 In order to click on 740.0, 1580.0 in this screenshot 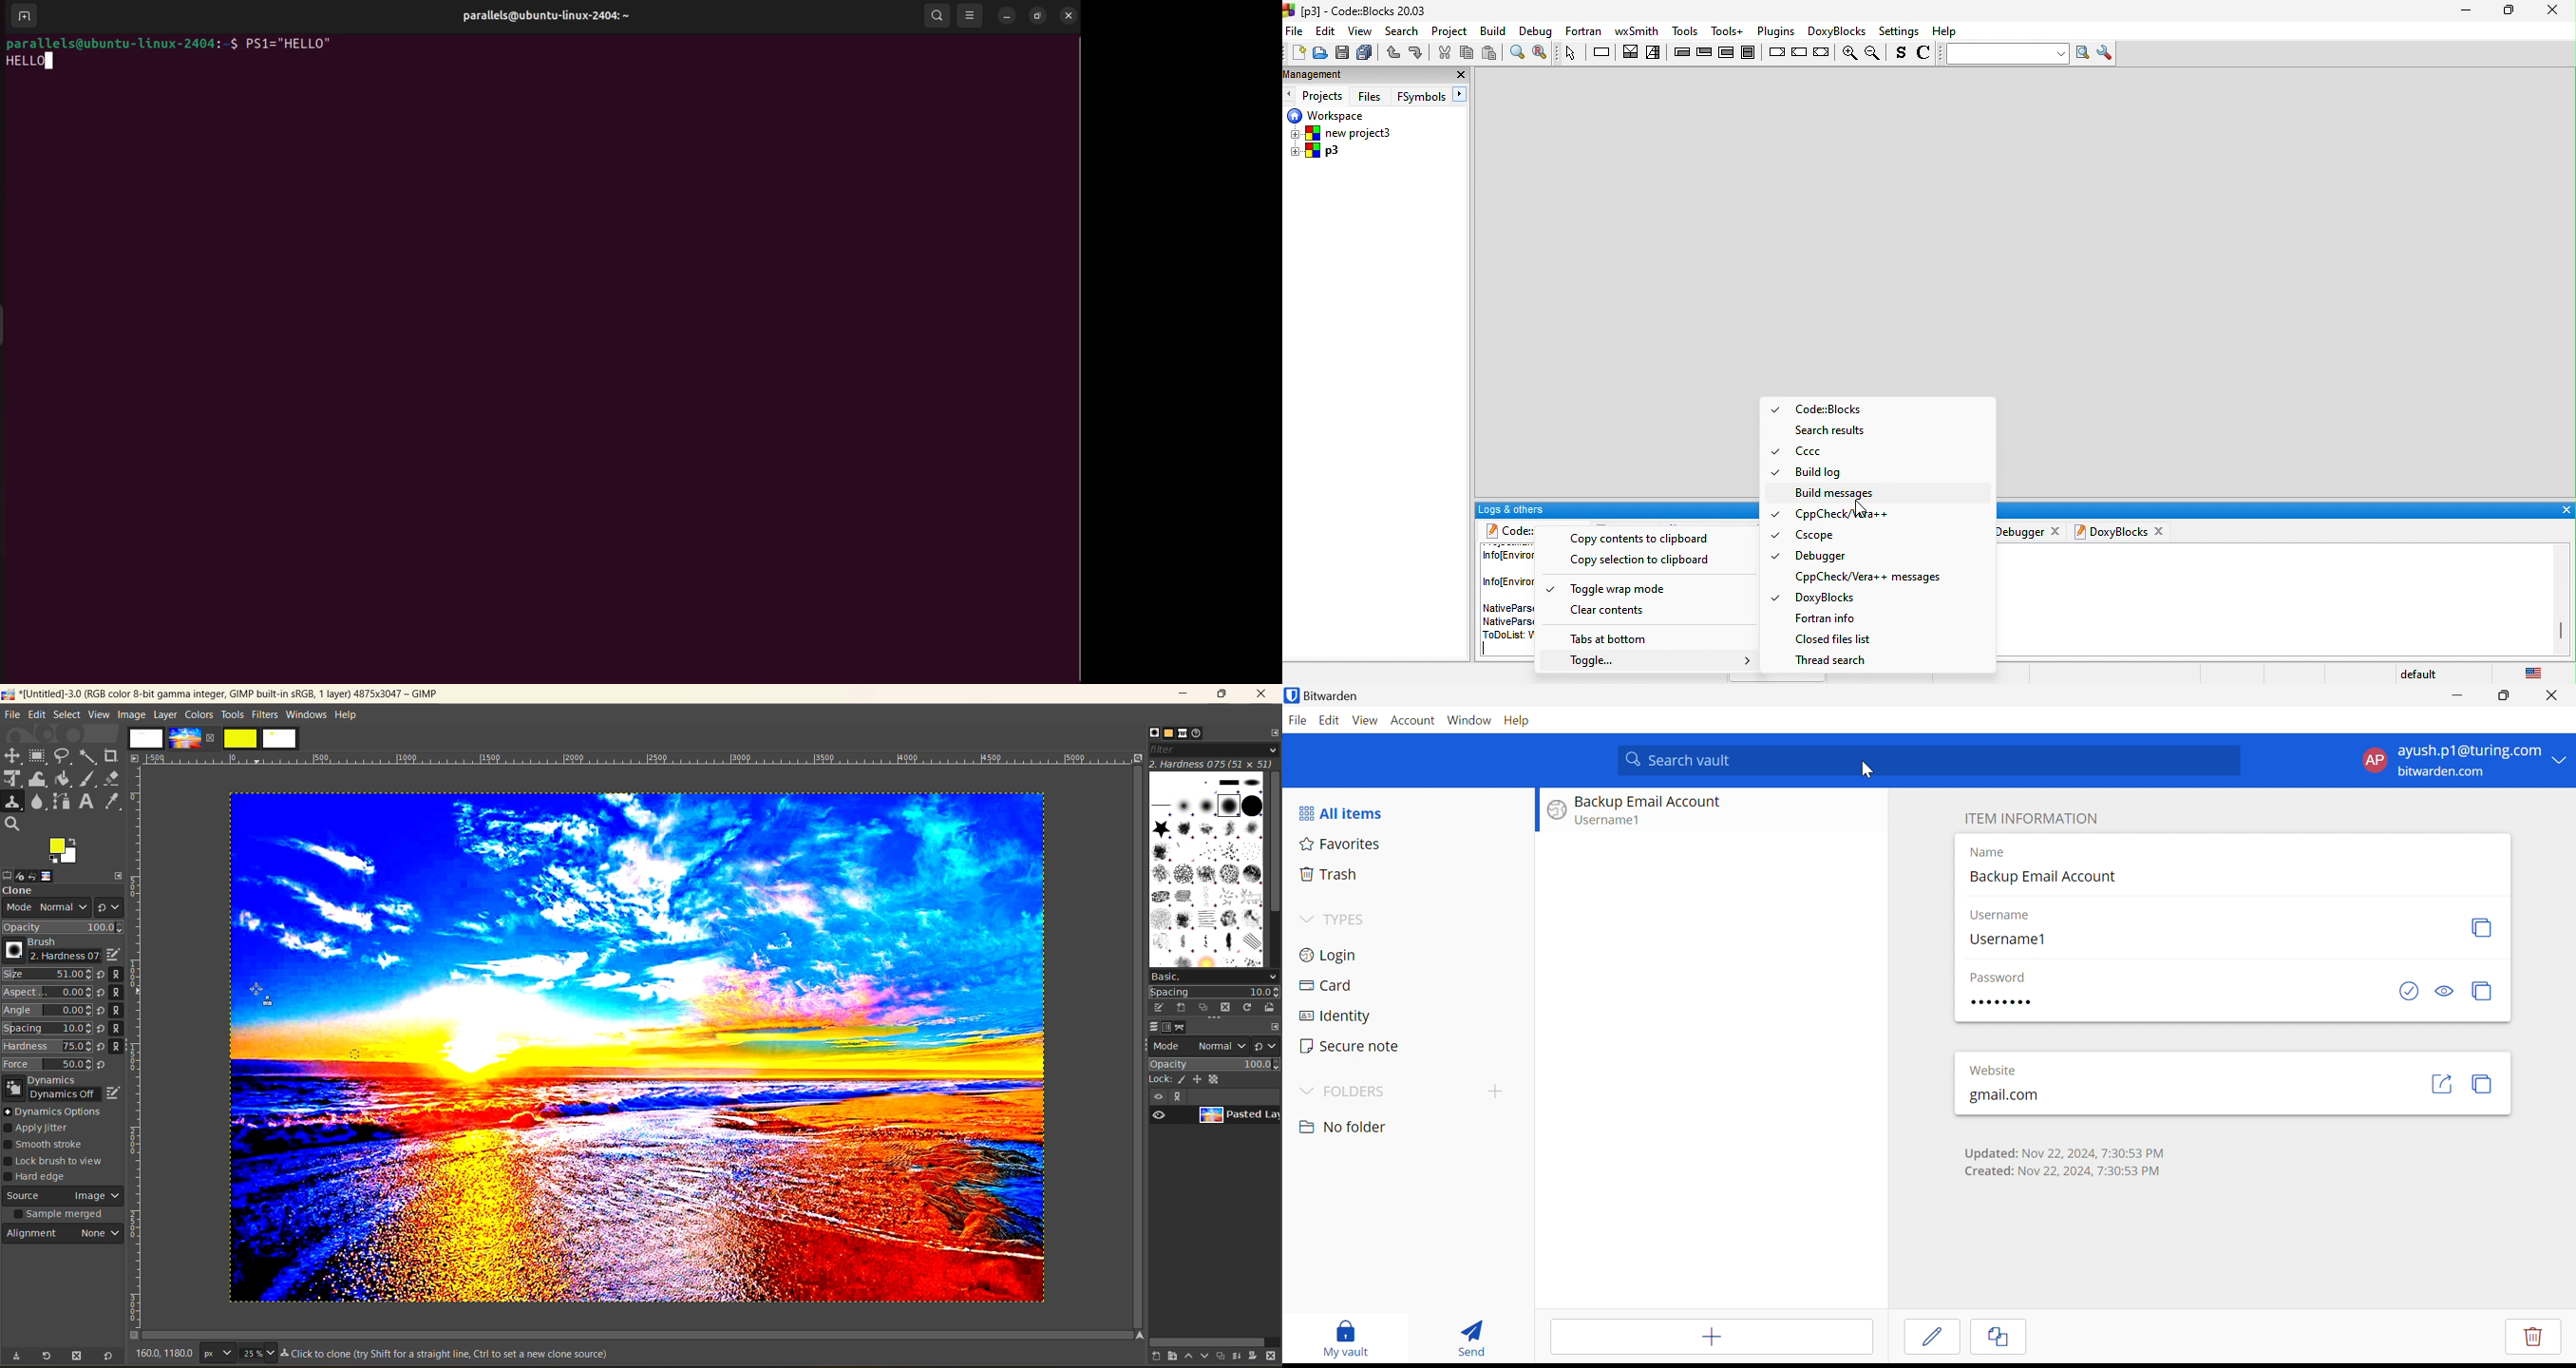, I will do `click(162, 1355)`.